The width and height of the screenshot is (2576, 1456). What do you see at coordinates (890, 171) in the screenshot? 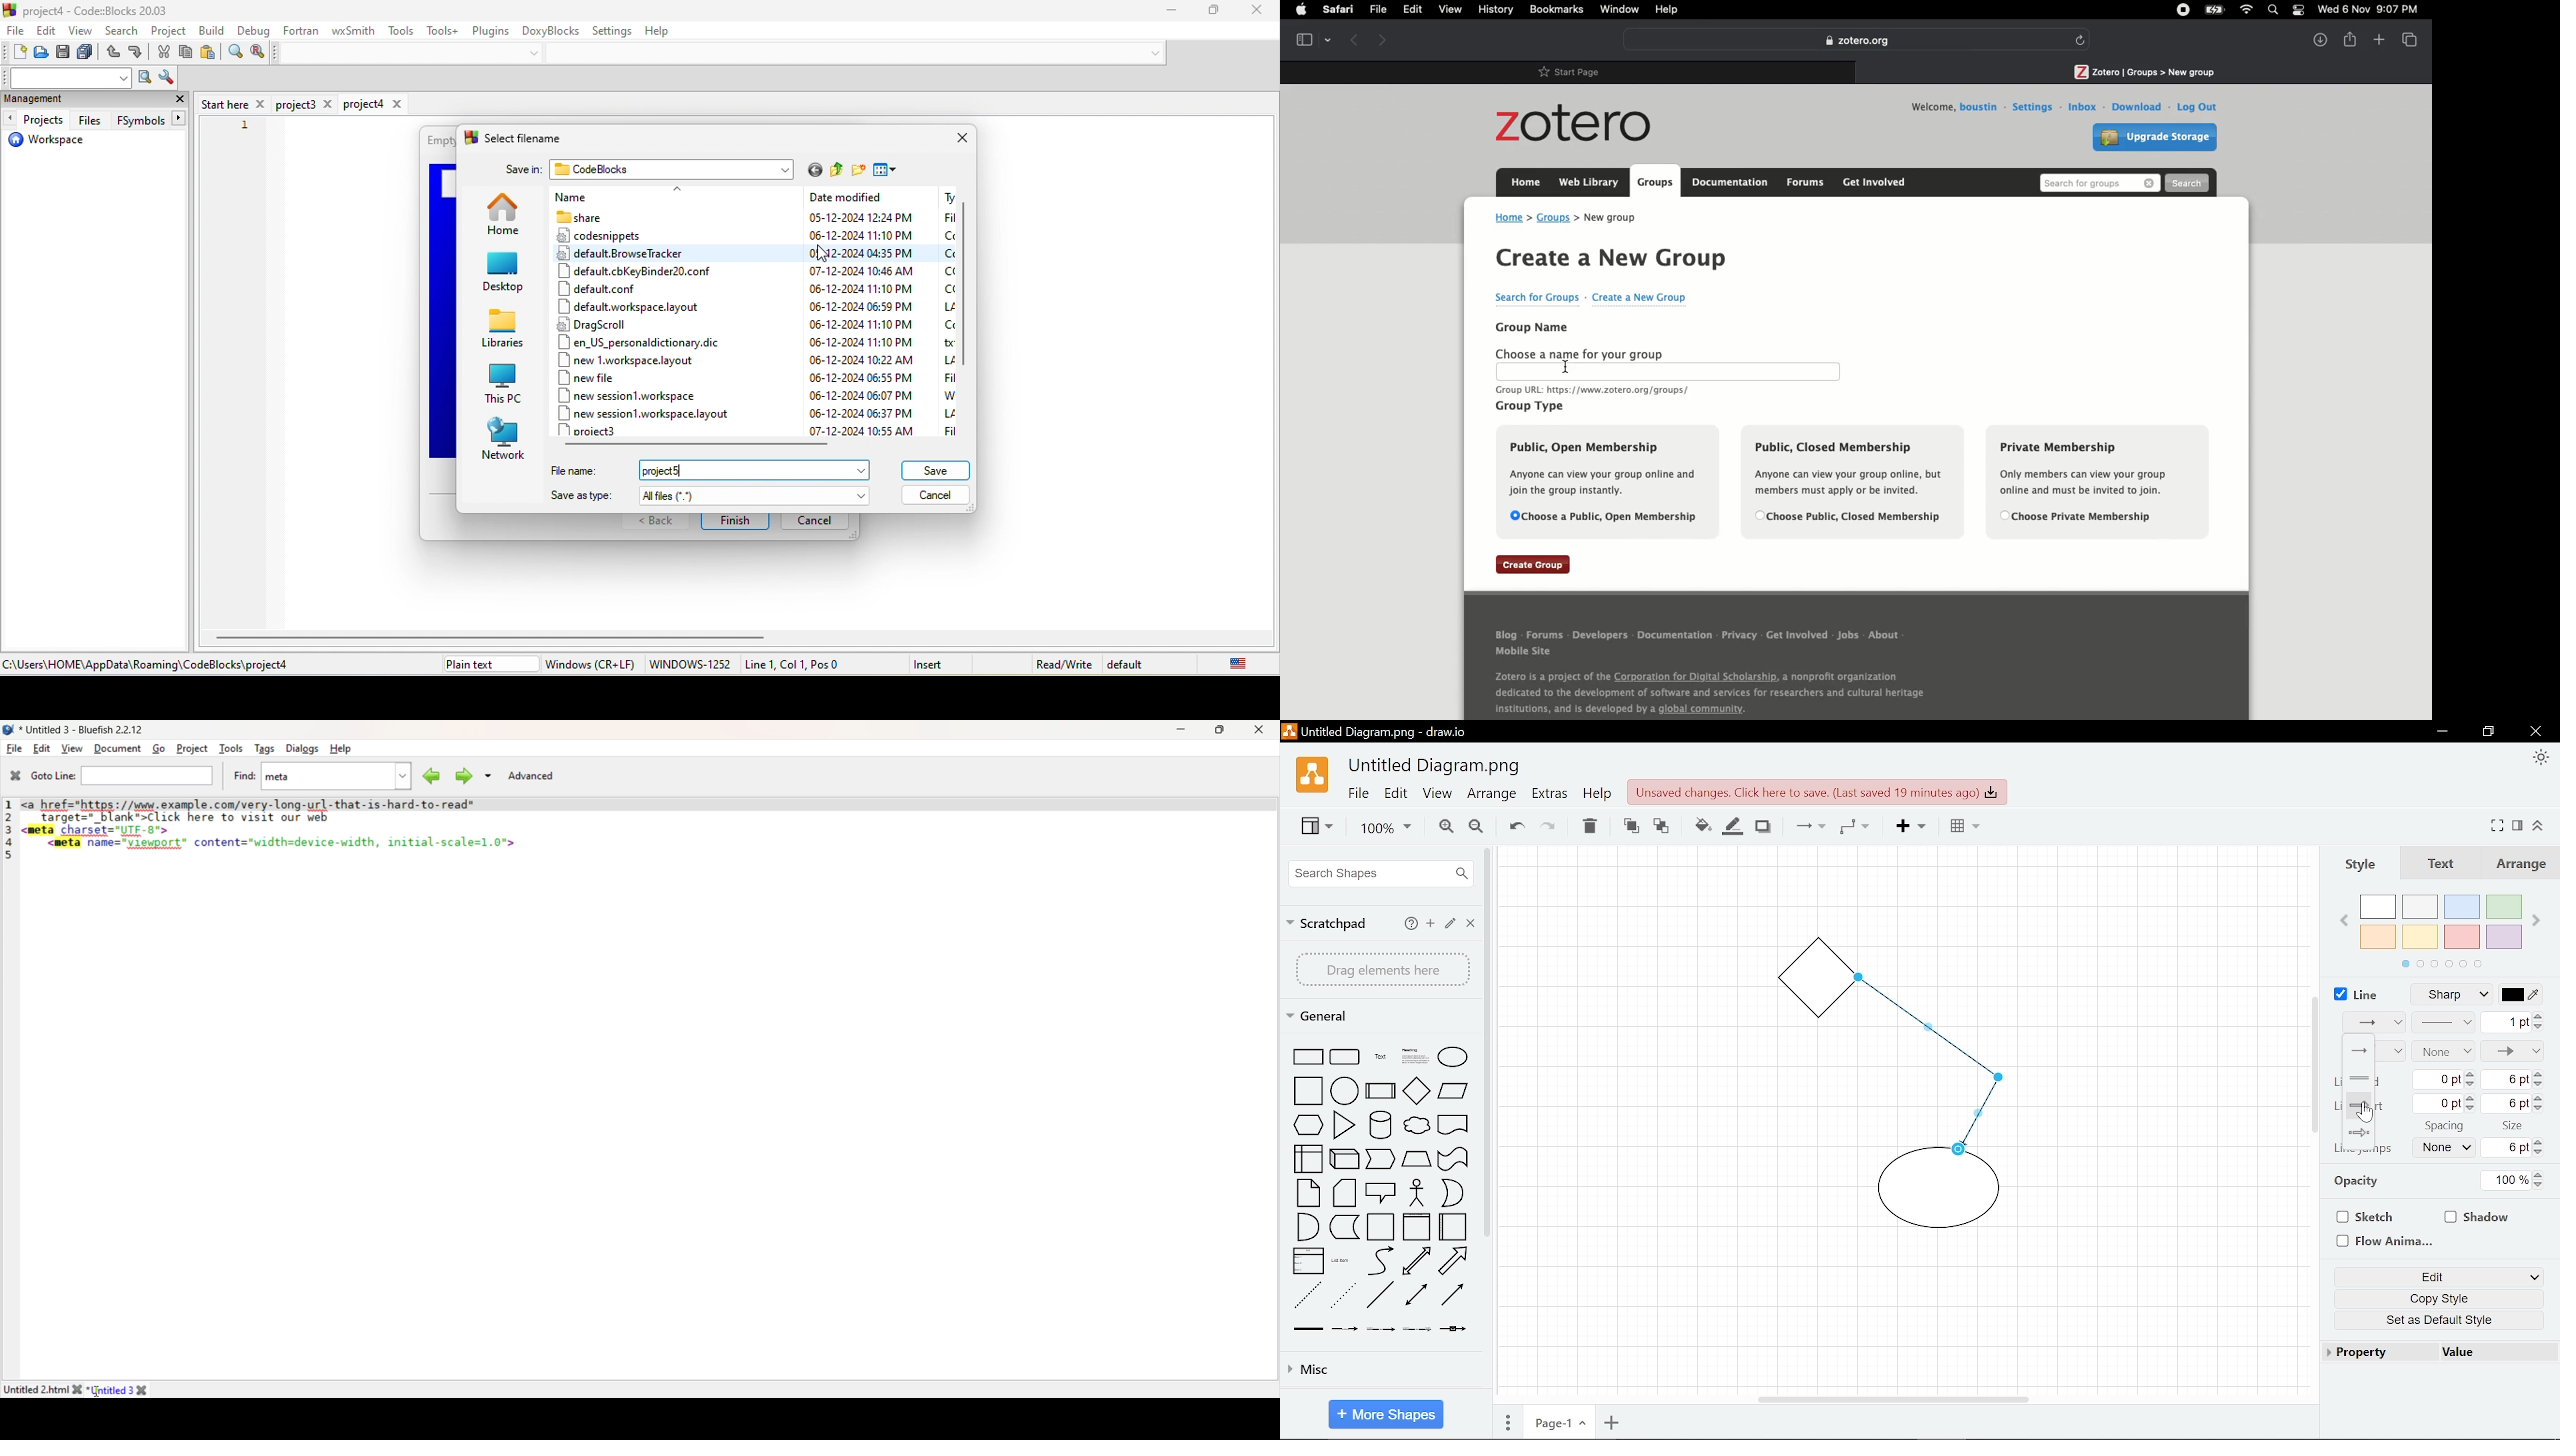
I see `view menu` at bounding box center [890, 171].